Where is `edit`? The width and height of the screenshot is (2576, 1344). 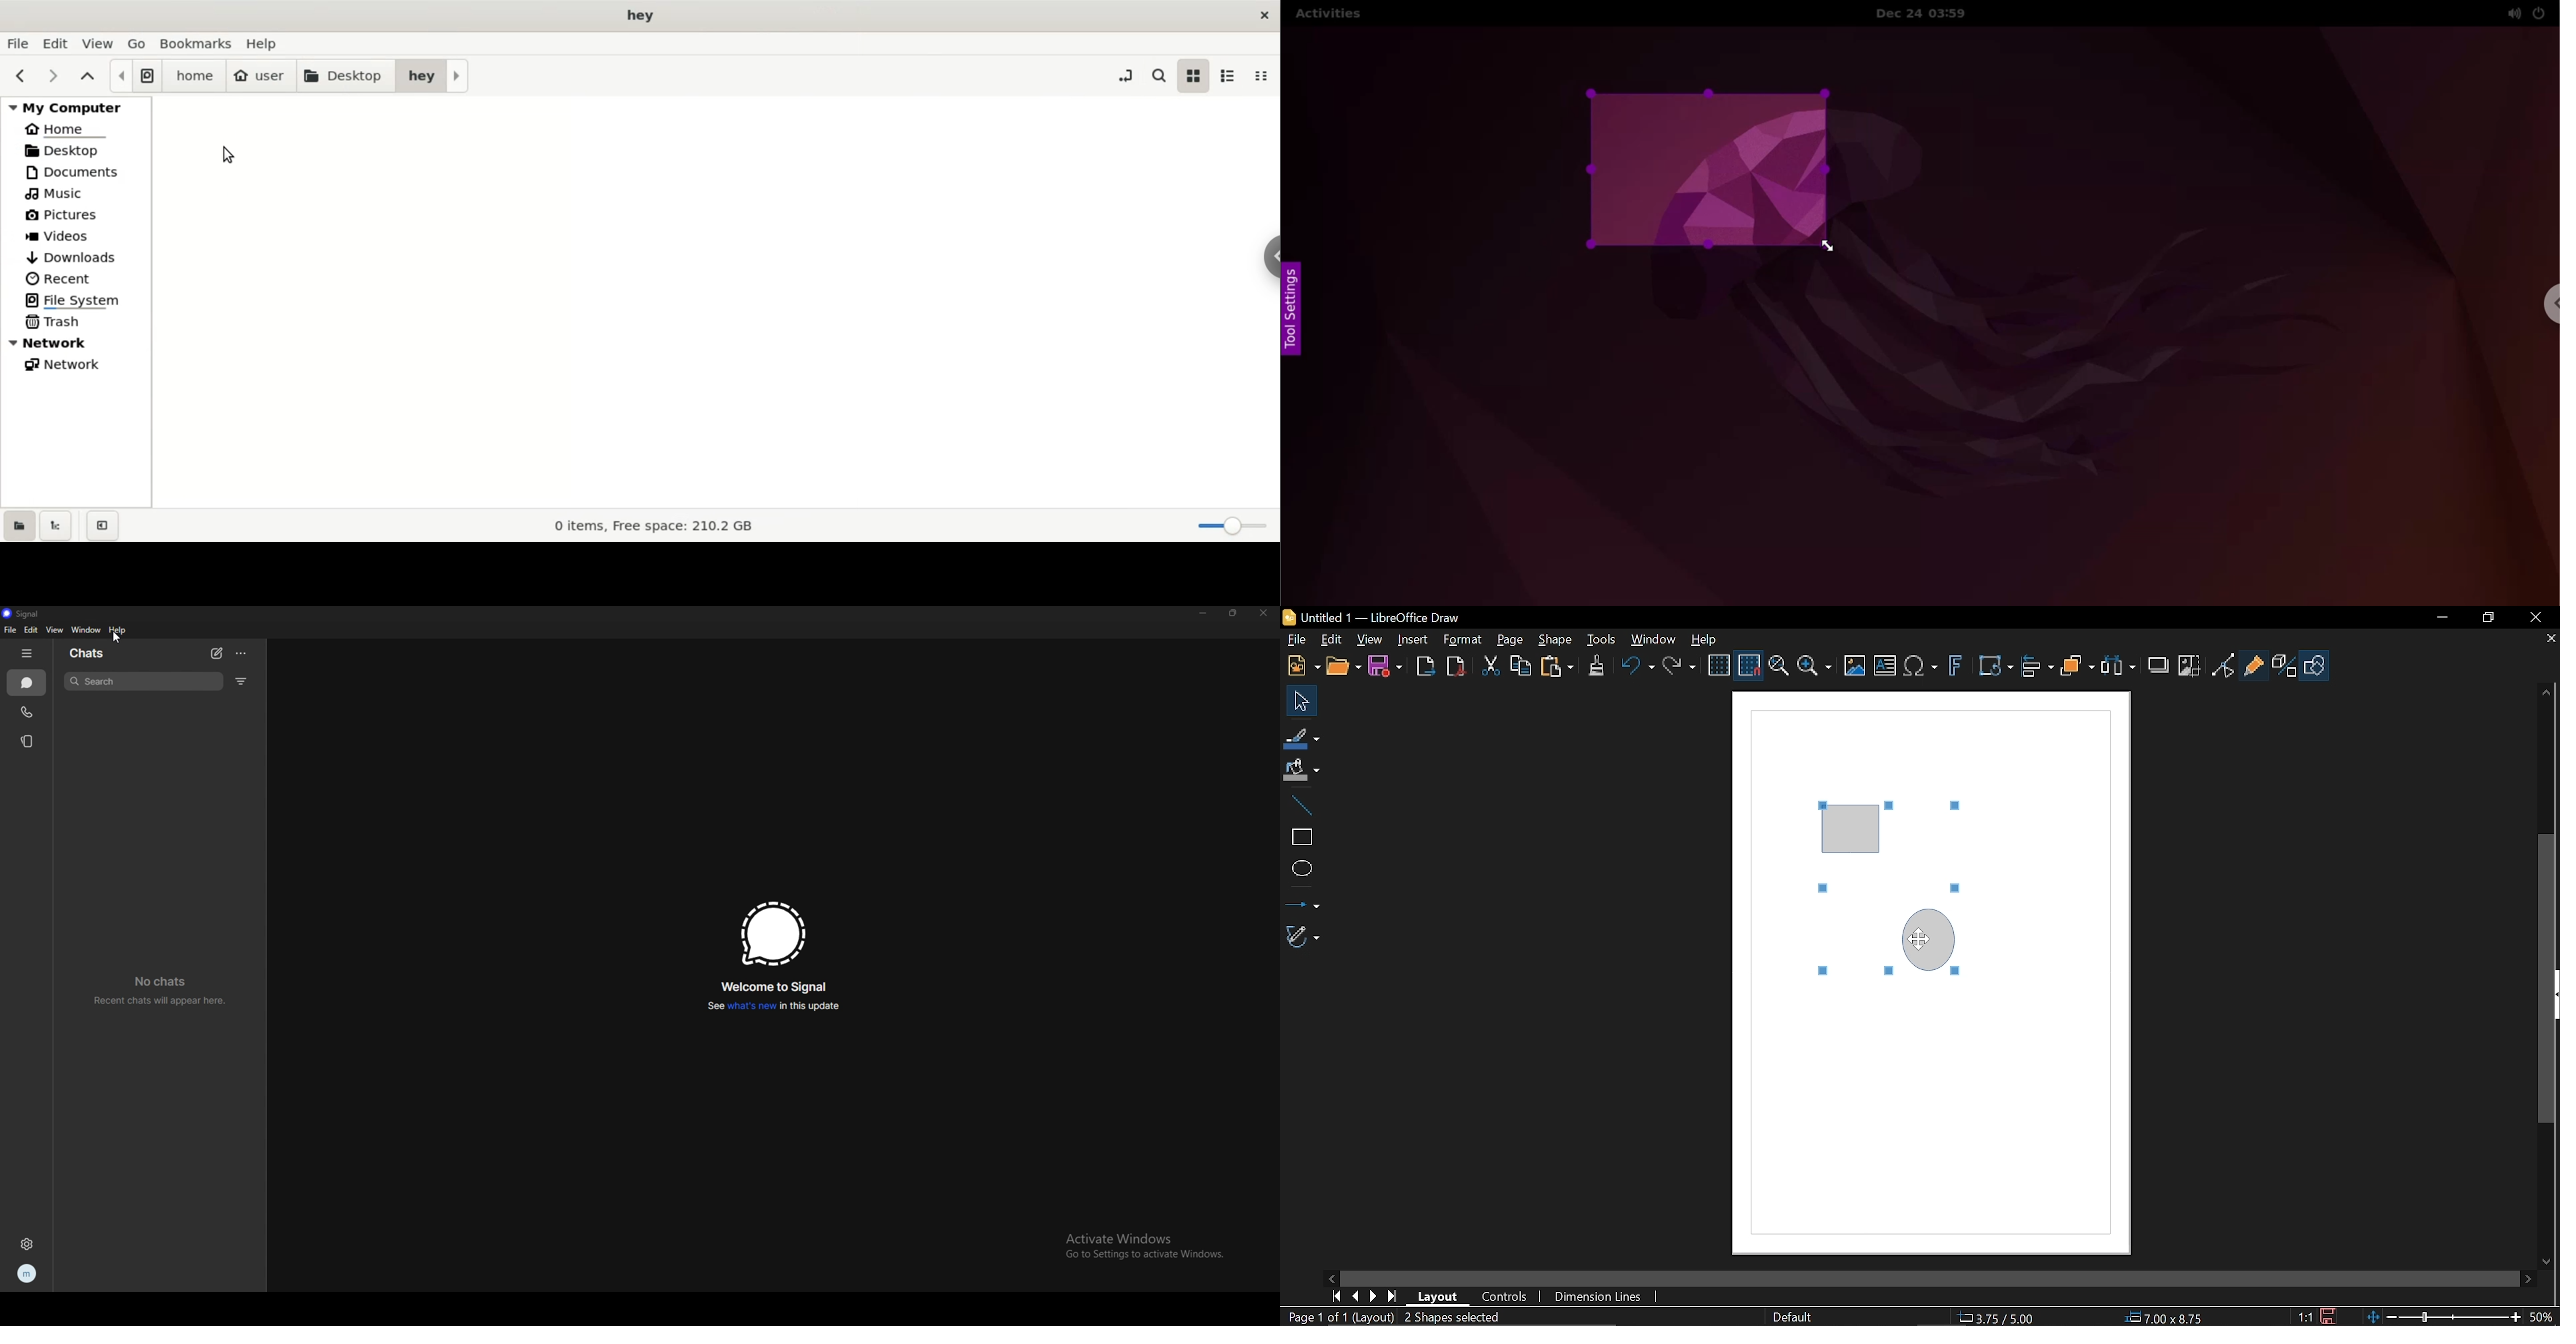 edit is located at coordinates (60, 43).